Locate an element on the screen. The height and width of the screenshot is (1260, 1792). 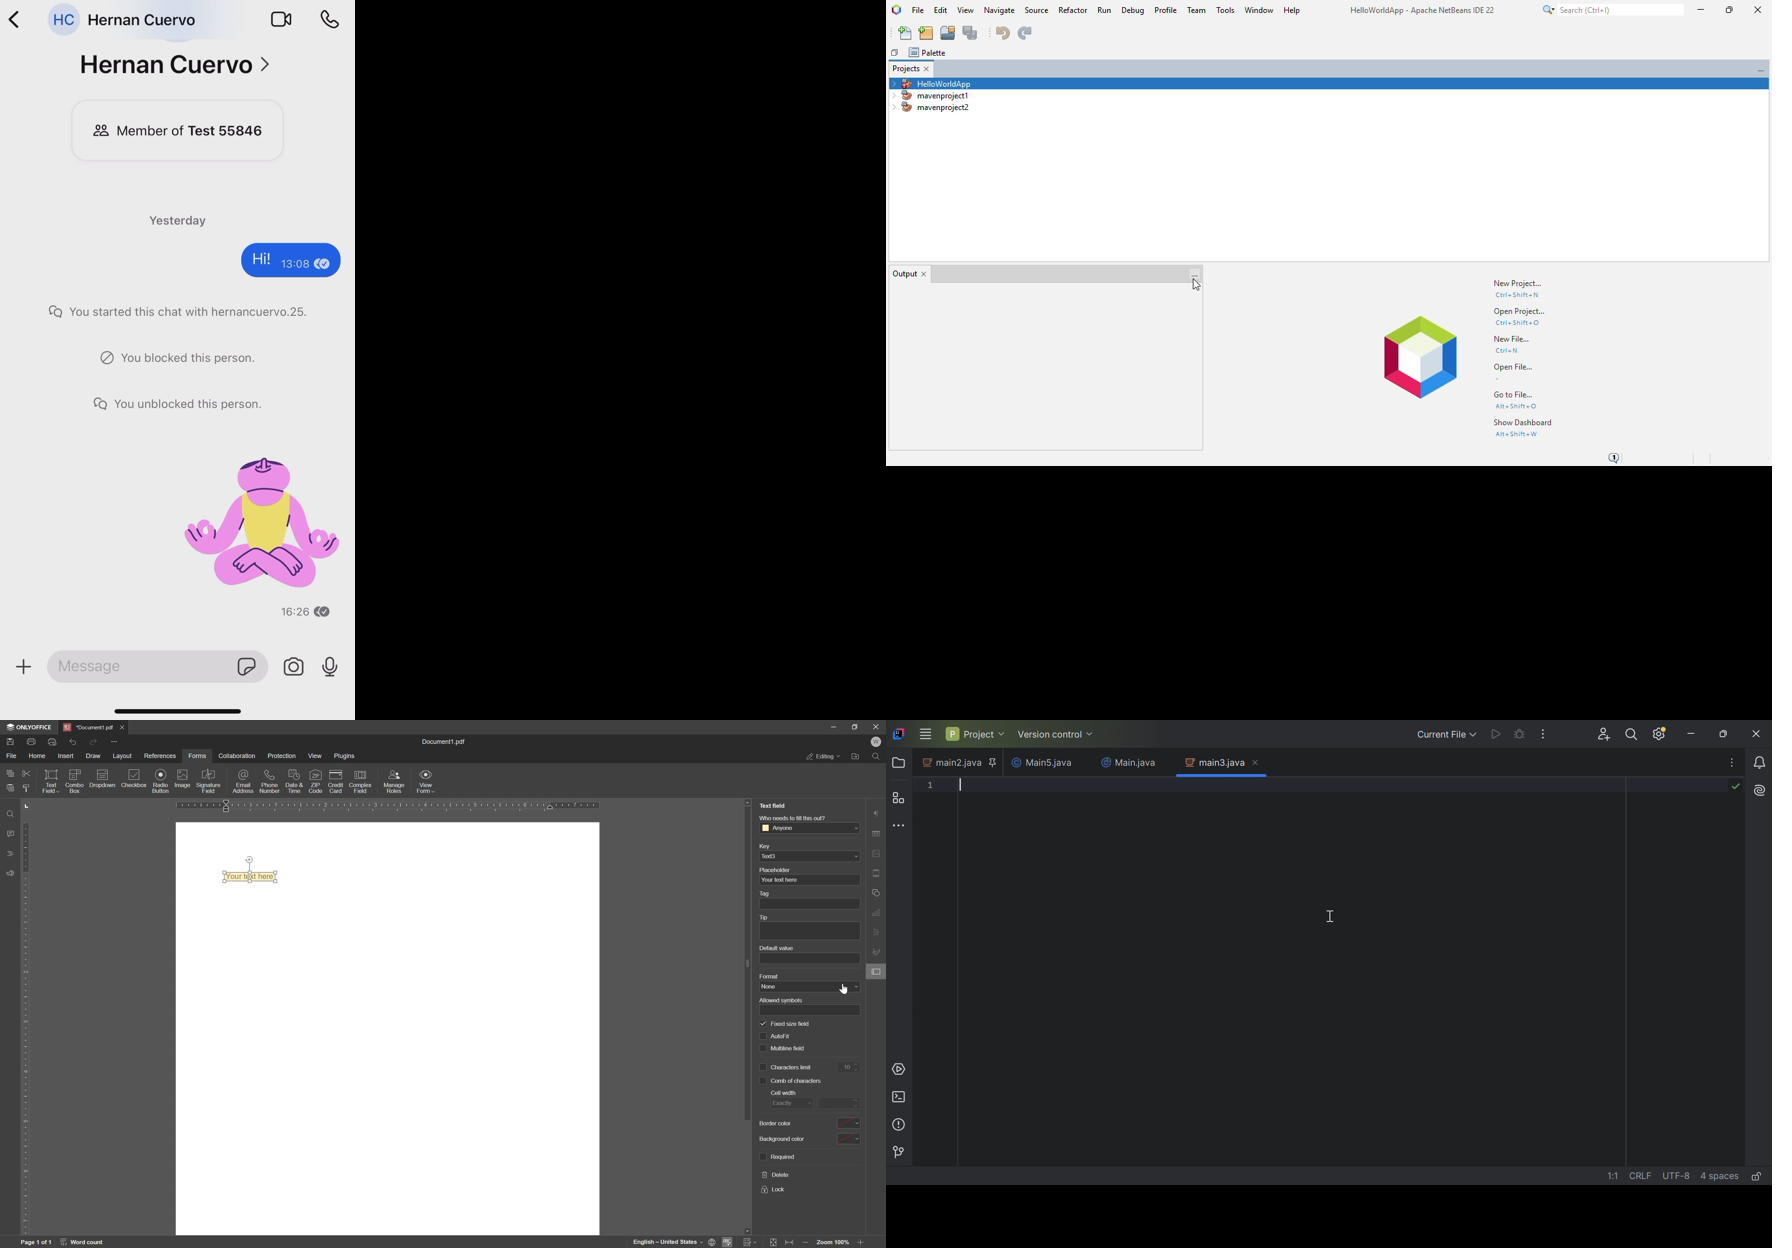
scroll down is located at coordinates (746, 1231).